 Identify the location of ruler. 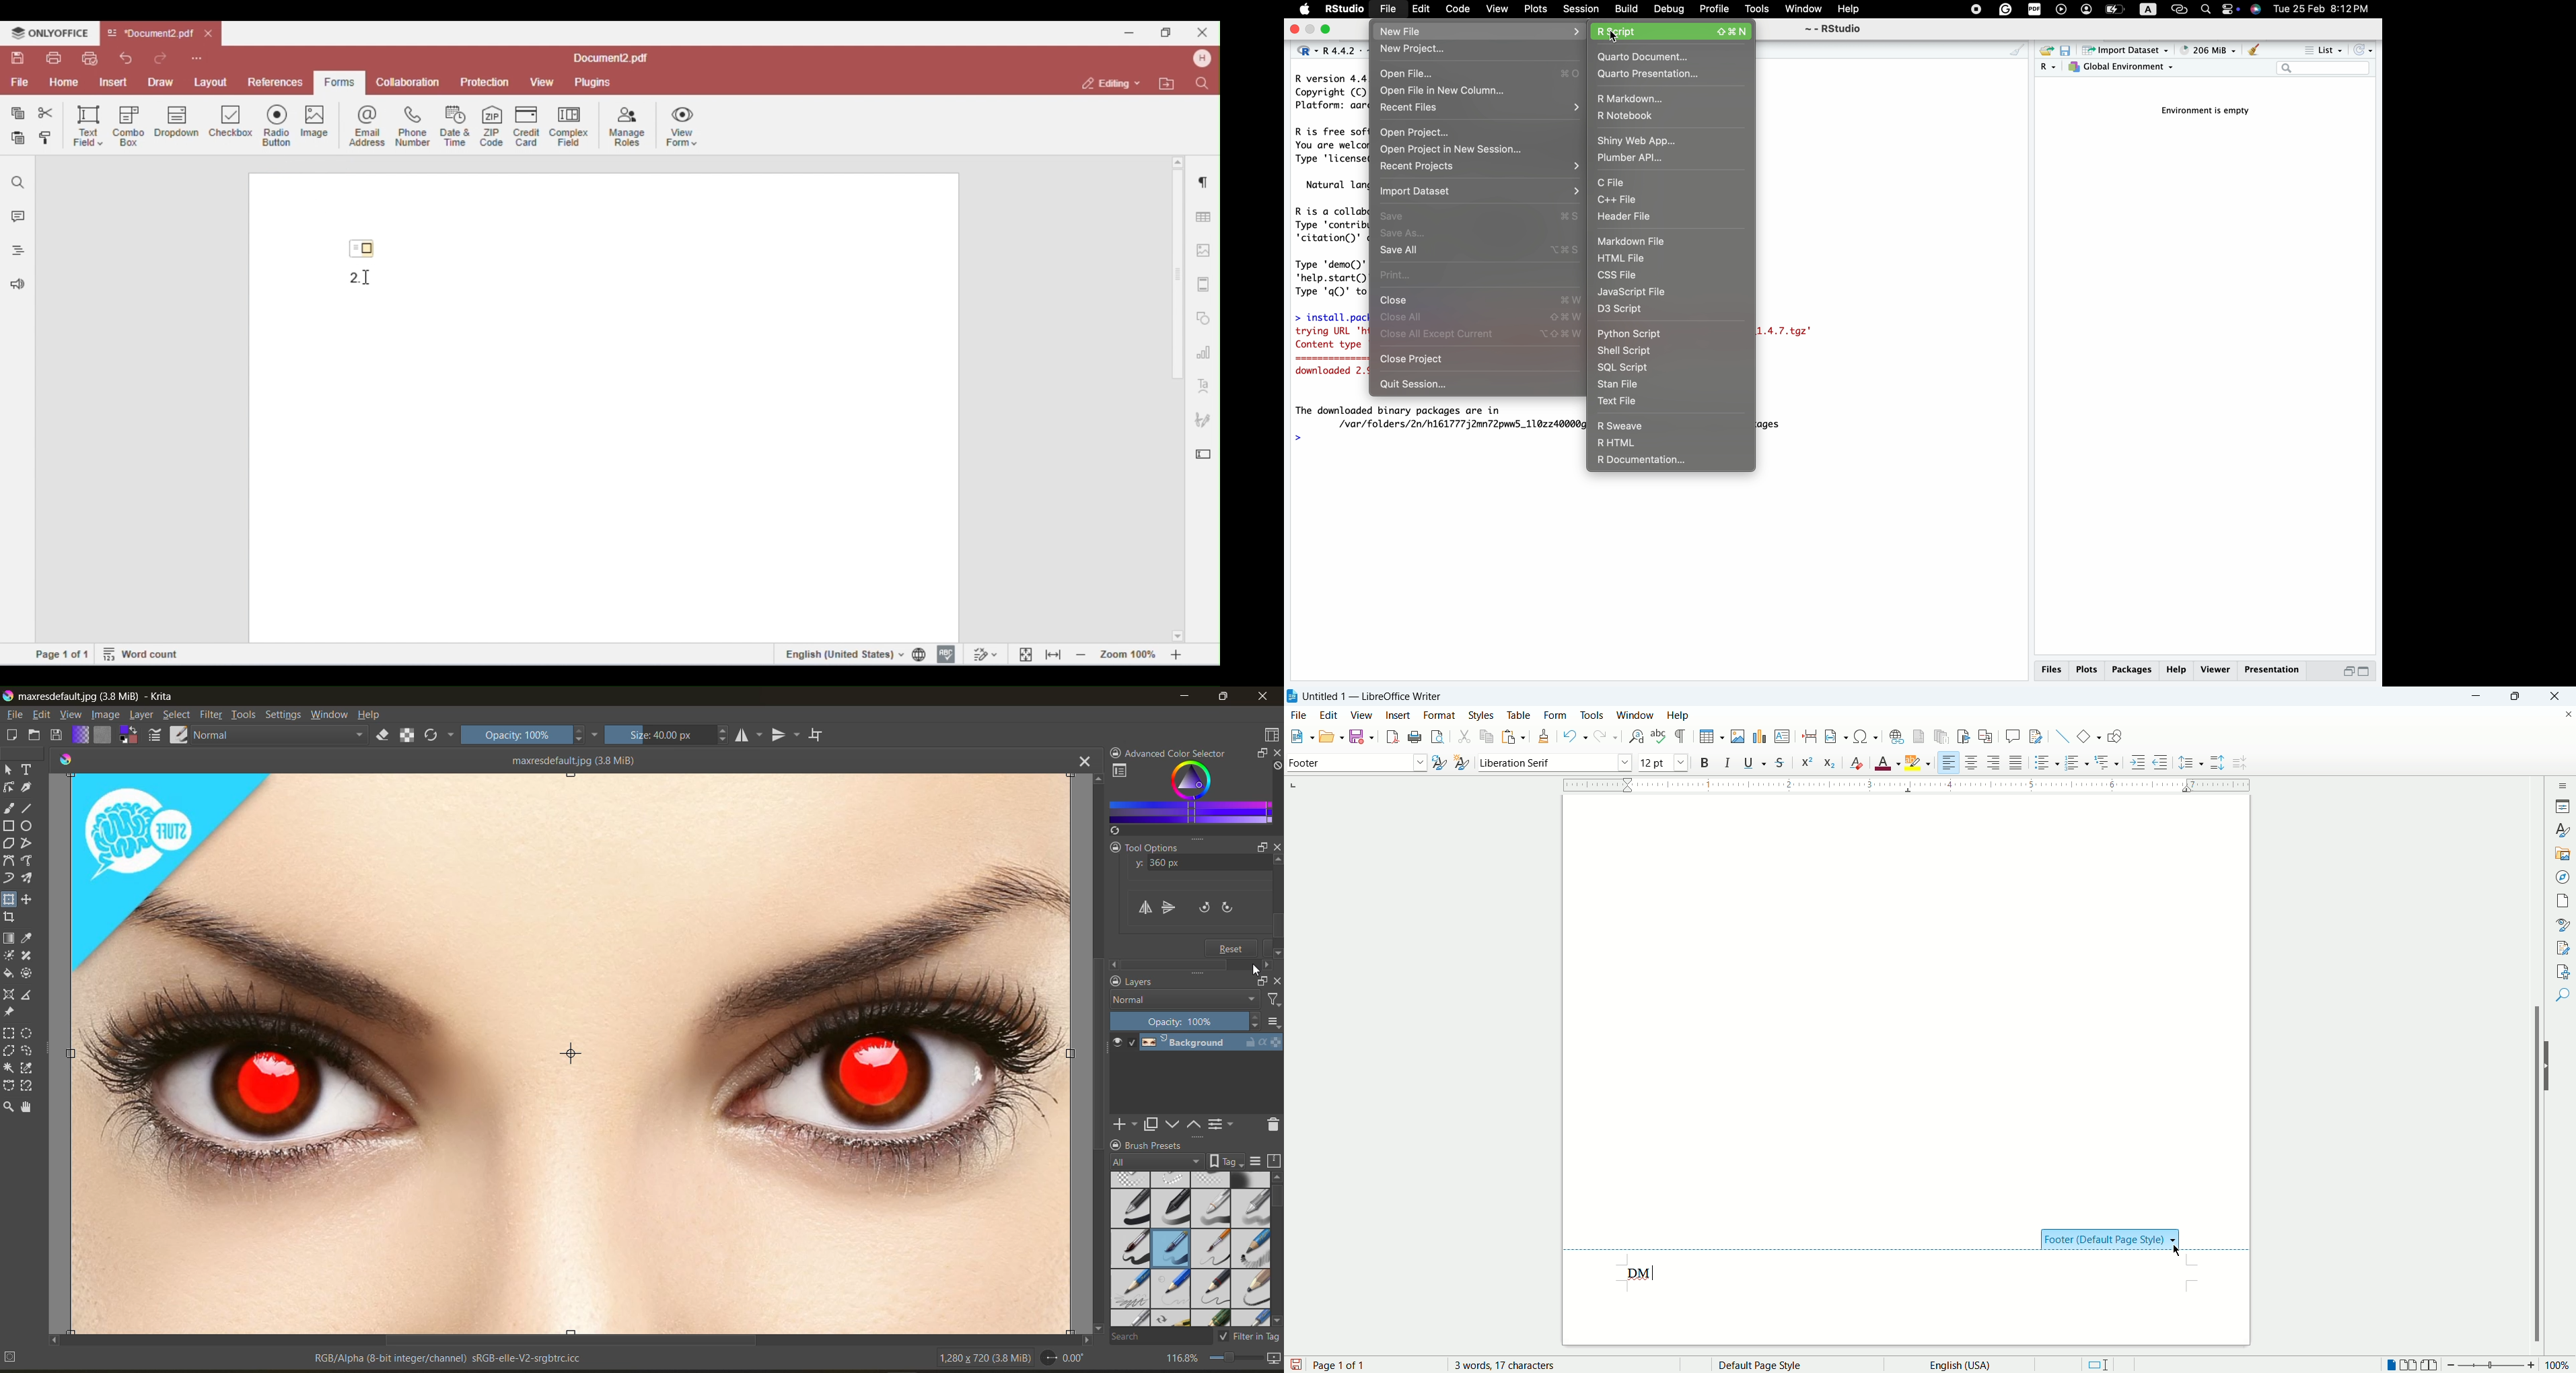
(1906, 783).